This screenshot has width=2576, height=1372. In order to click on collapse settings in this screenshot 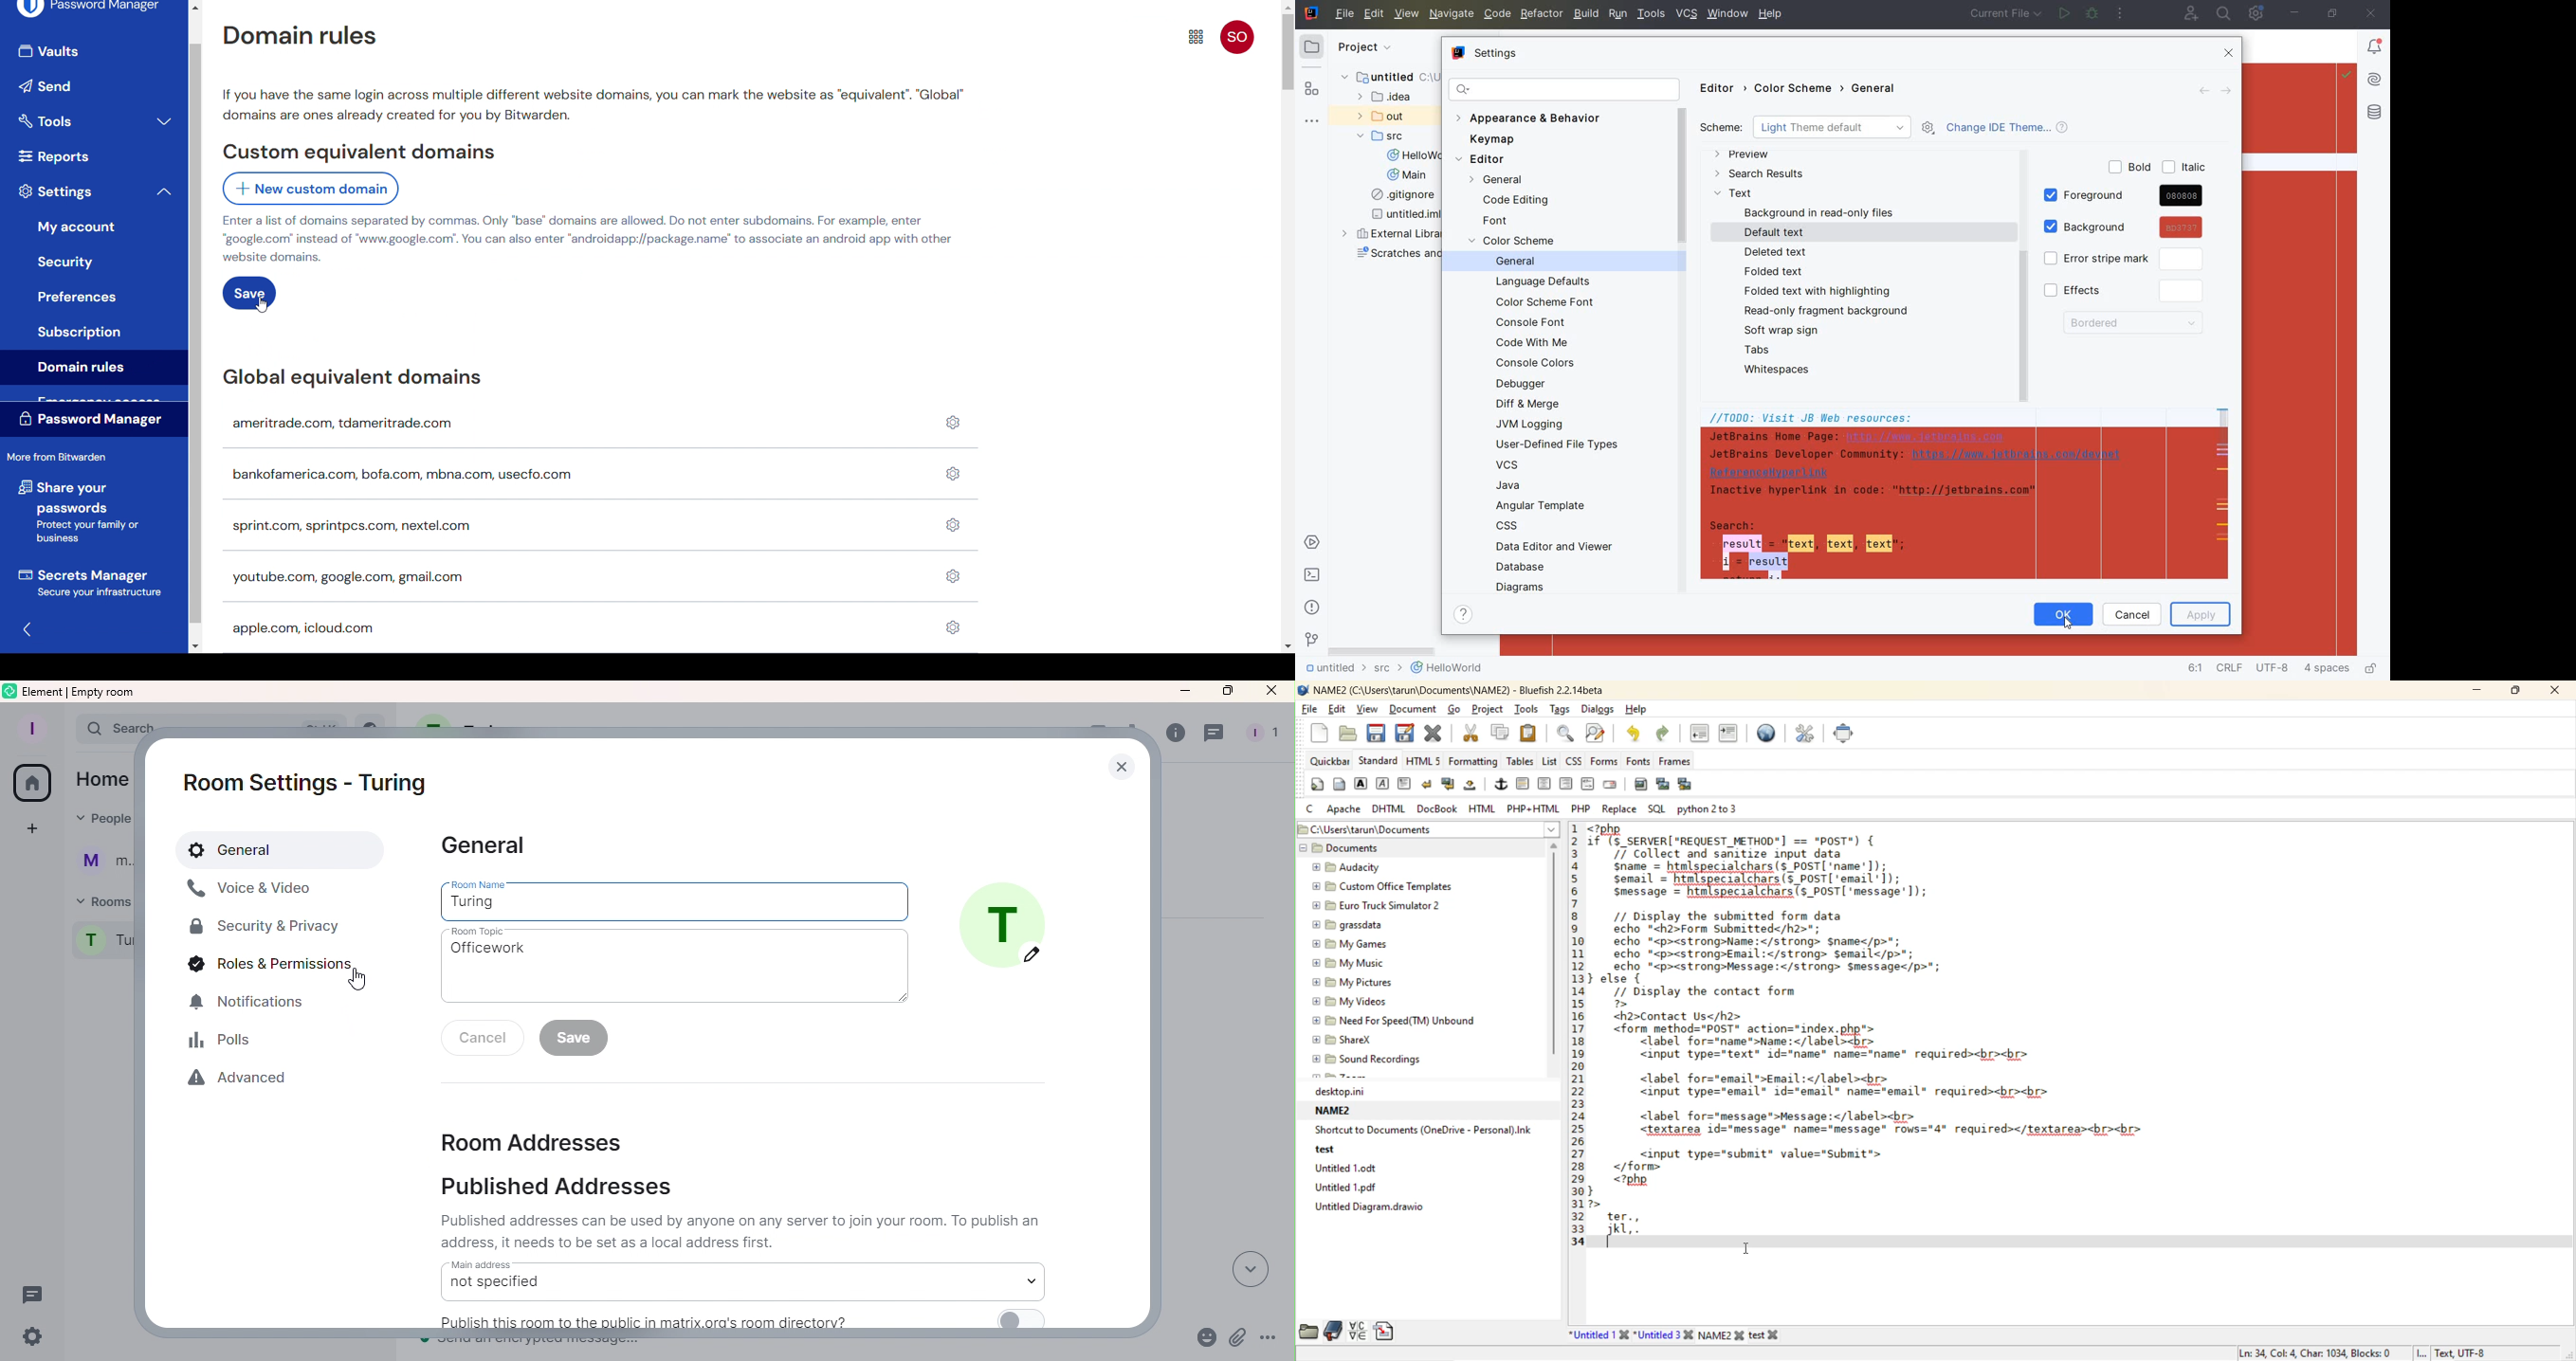, I will do `click(162, 191)`.